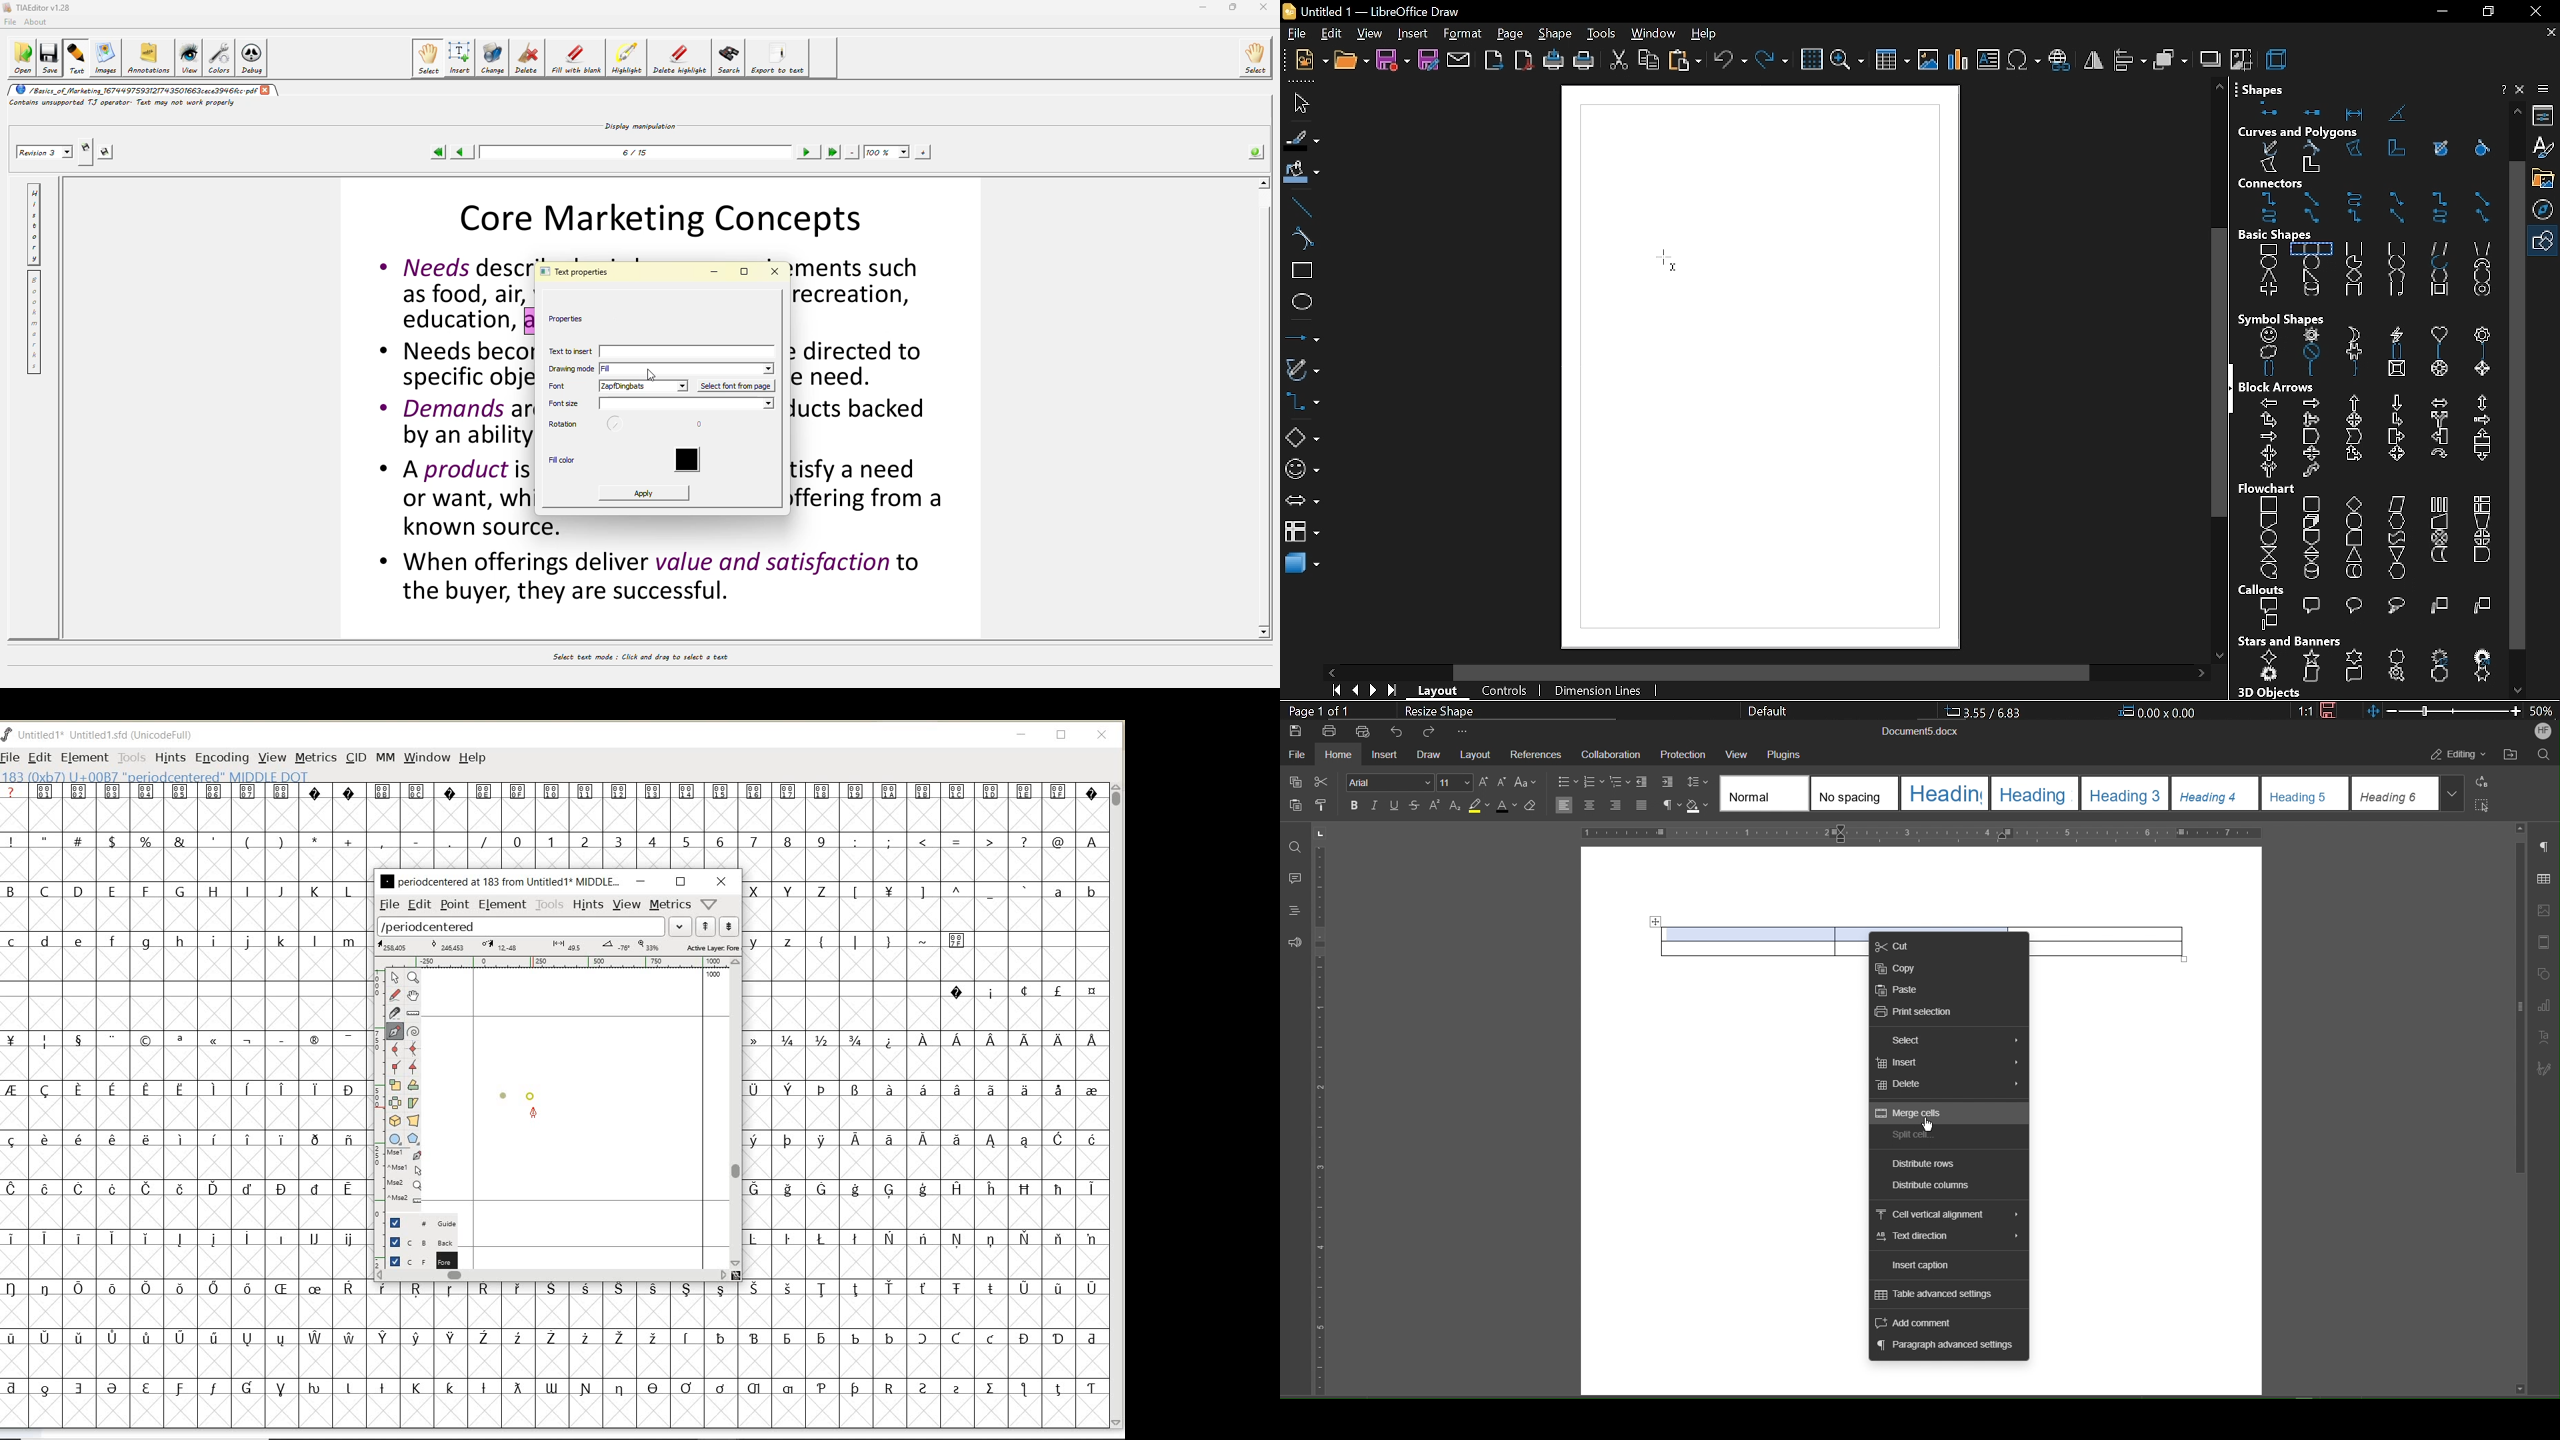  I want to click on shapes, so click(2361, 110).